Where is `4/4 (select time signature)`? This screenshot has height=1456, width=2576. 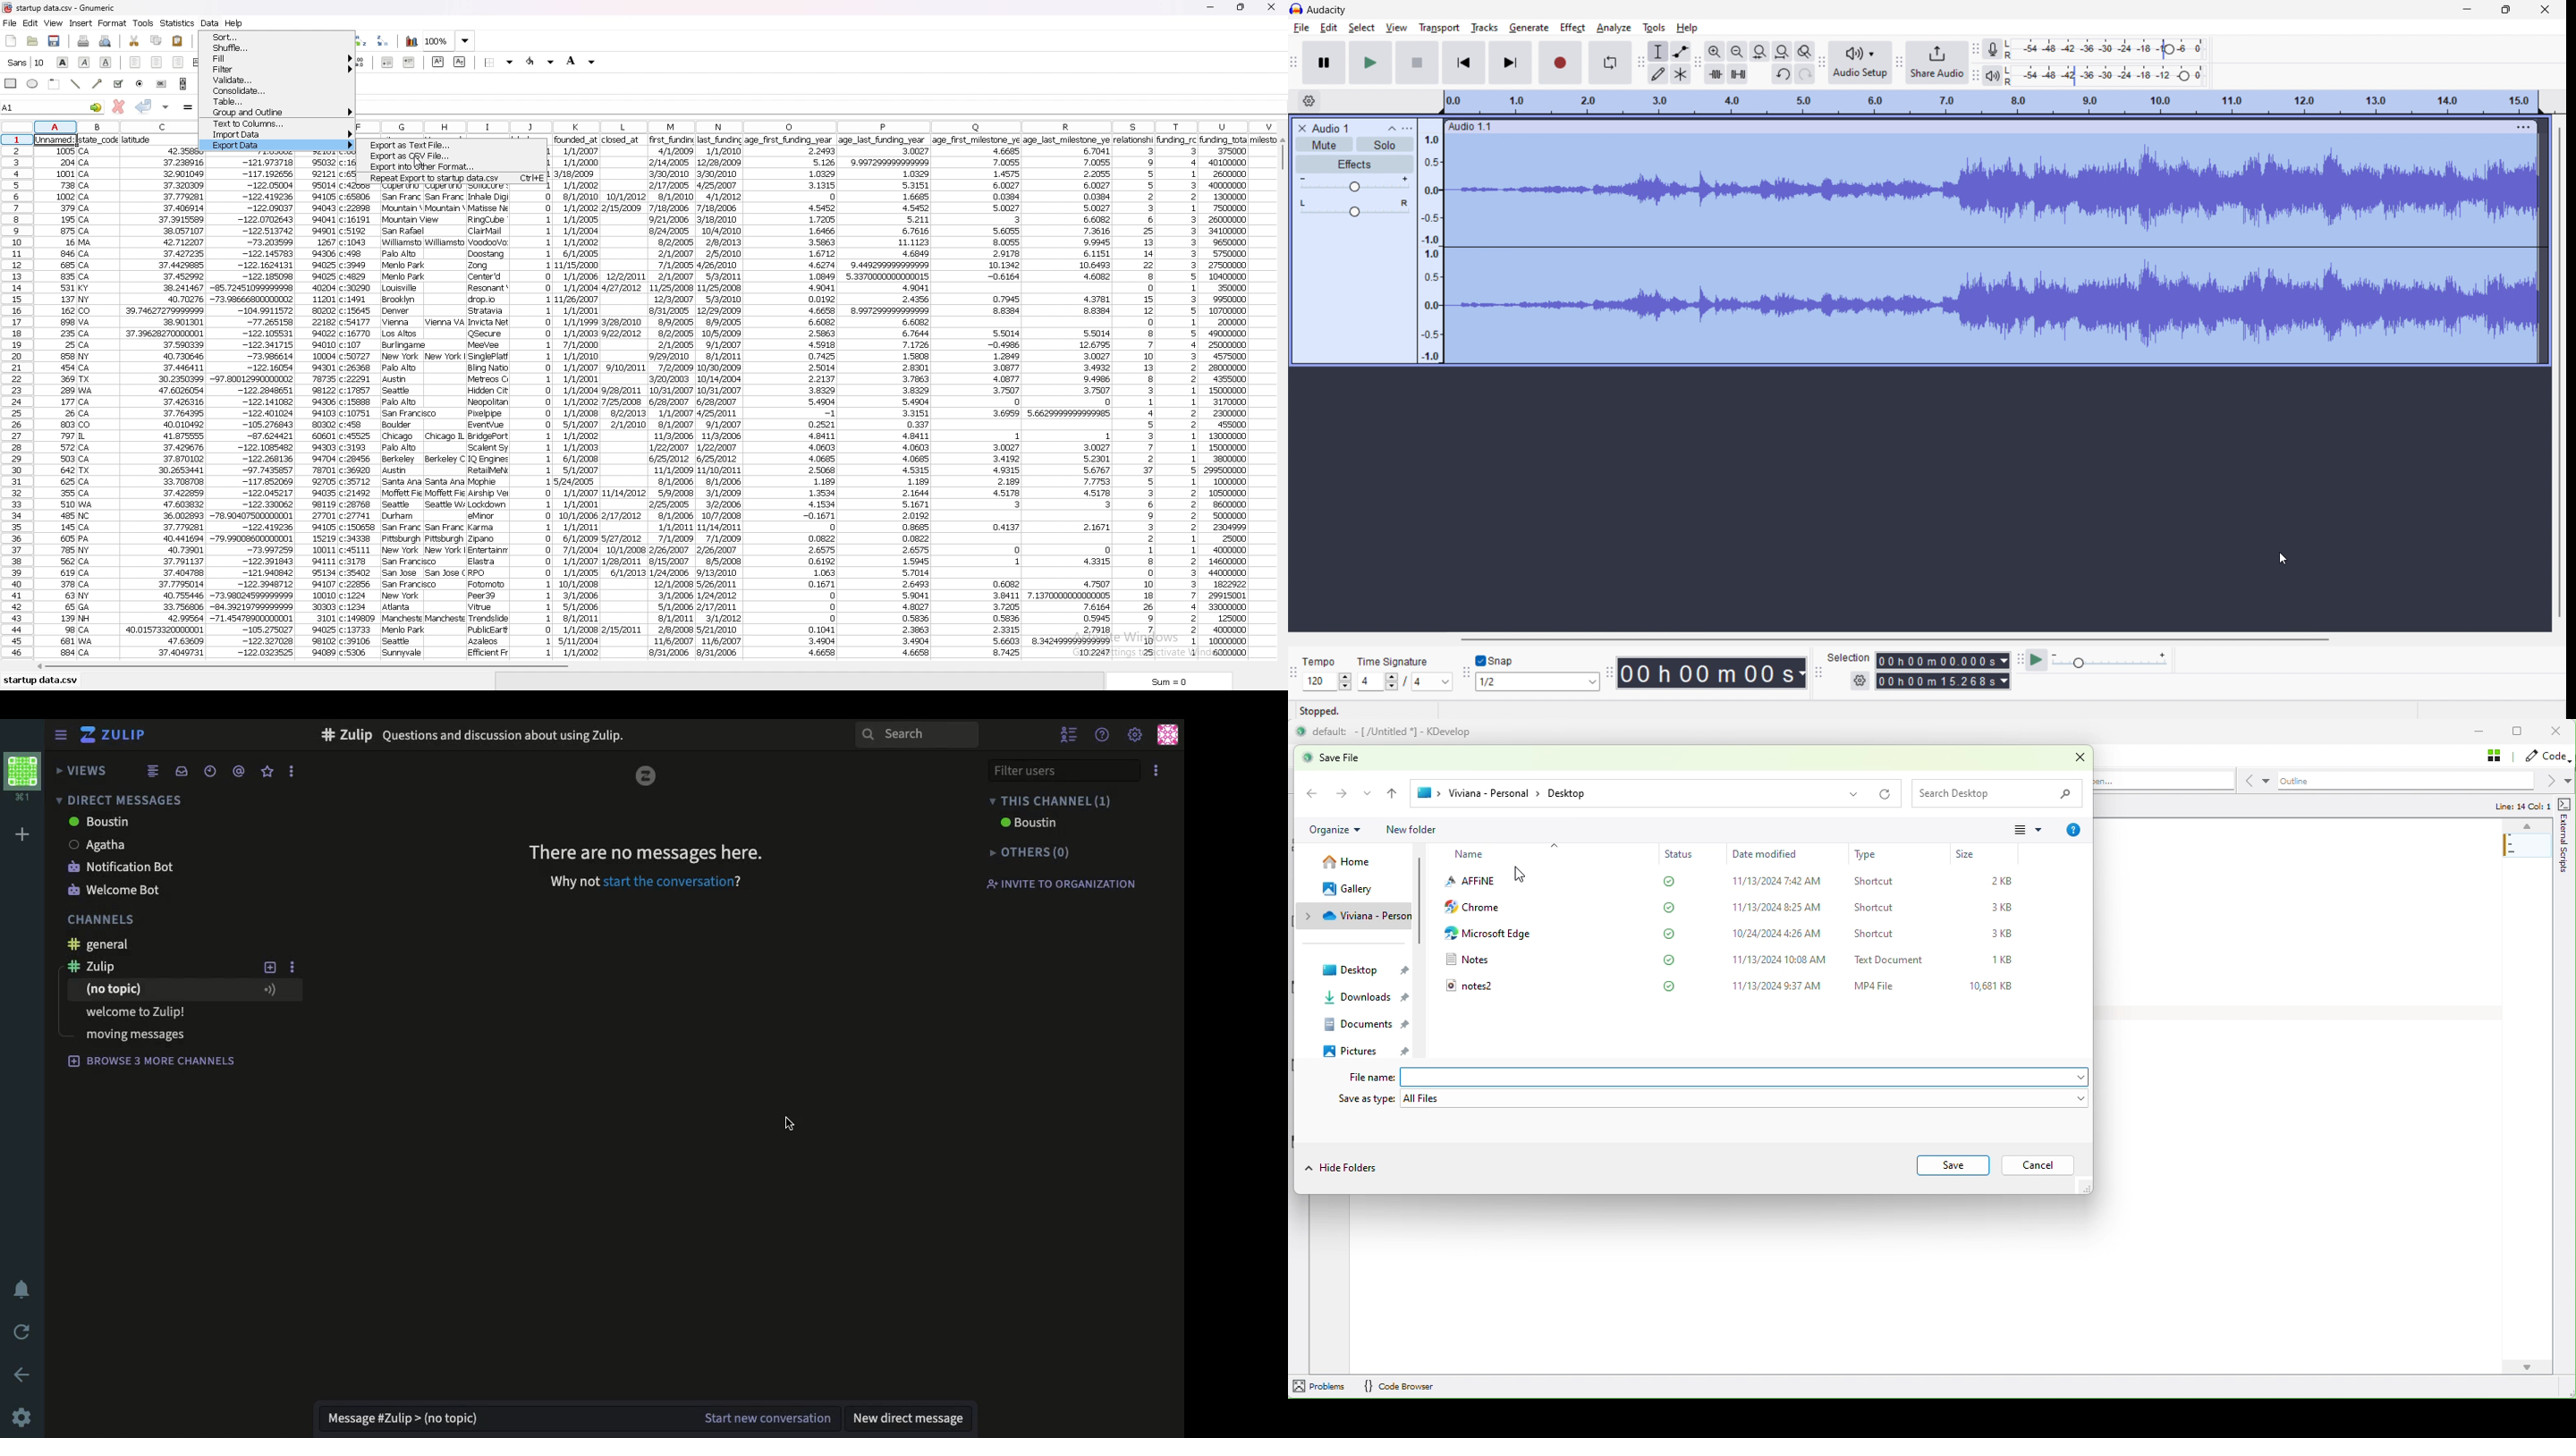 4/4 (select time signature) is located at coordinates (1405, 681).